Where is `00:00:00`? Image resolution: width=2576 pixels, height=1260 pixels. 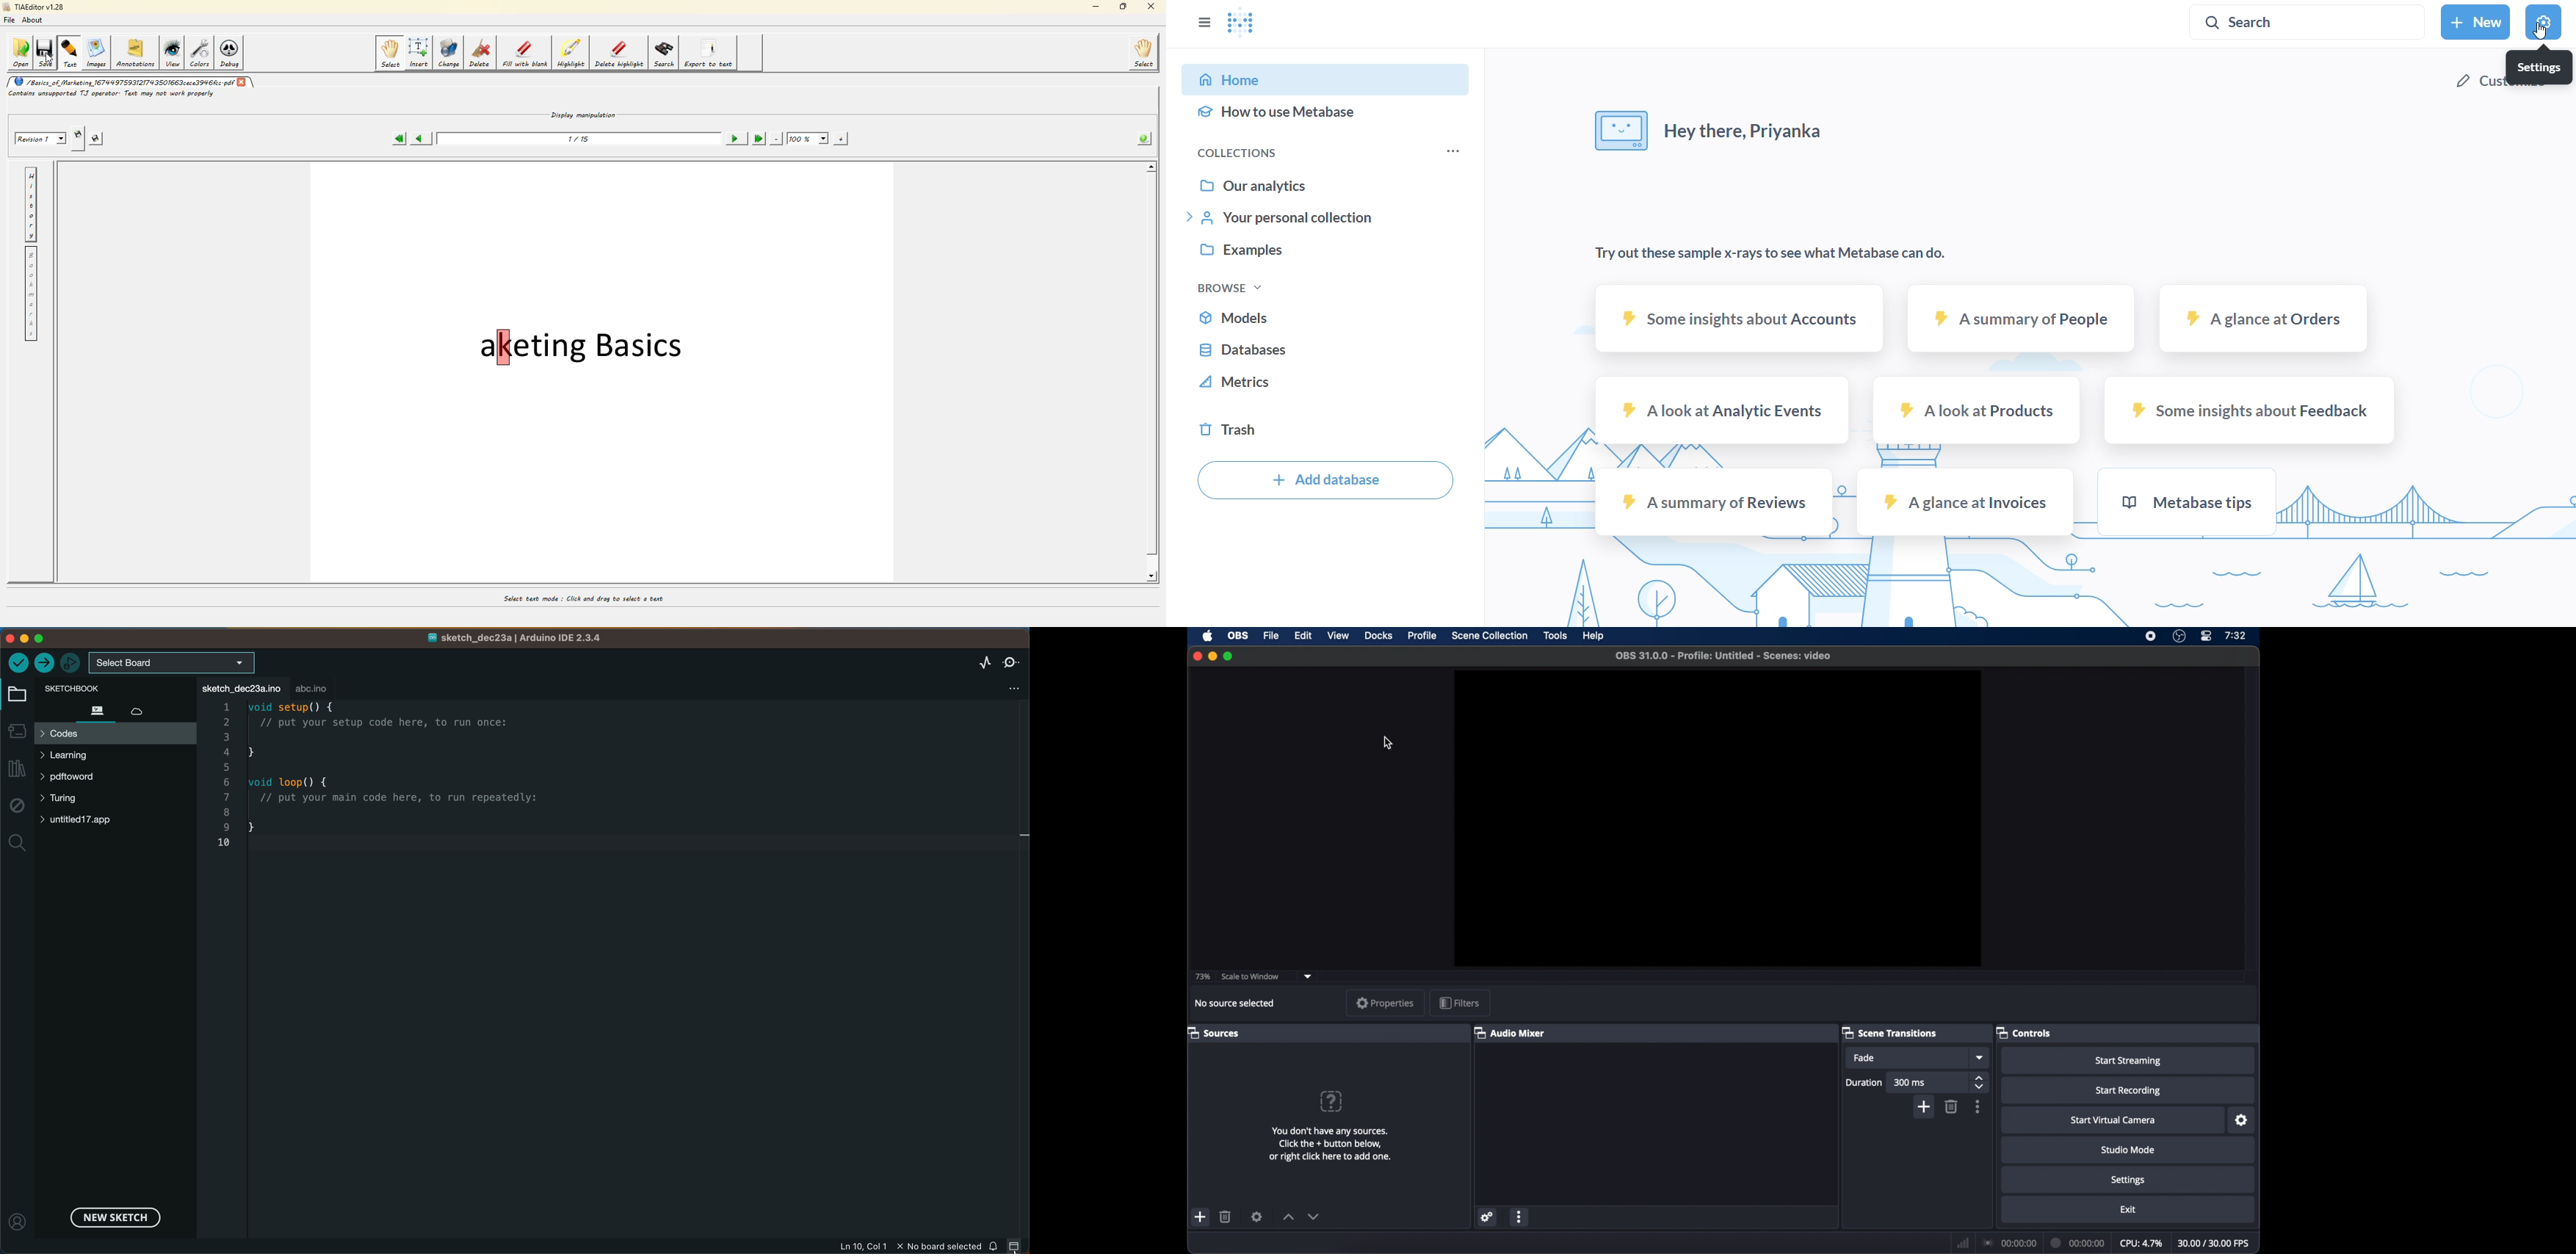
00:00:00 is located at coordinates (2078, 1242).